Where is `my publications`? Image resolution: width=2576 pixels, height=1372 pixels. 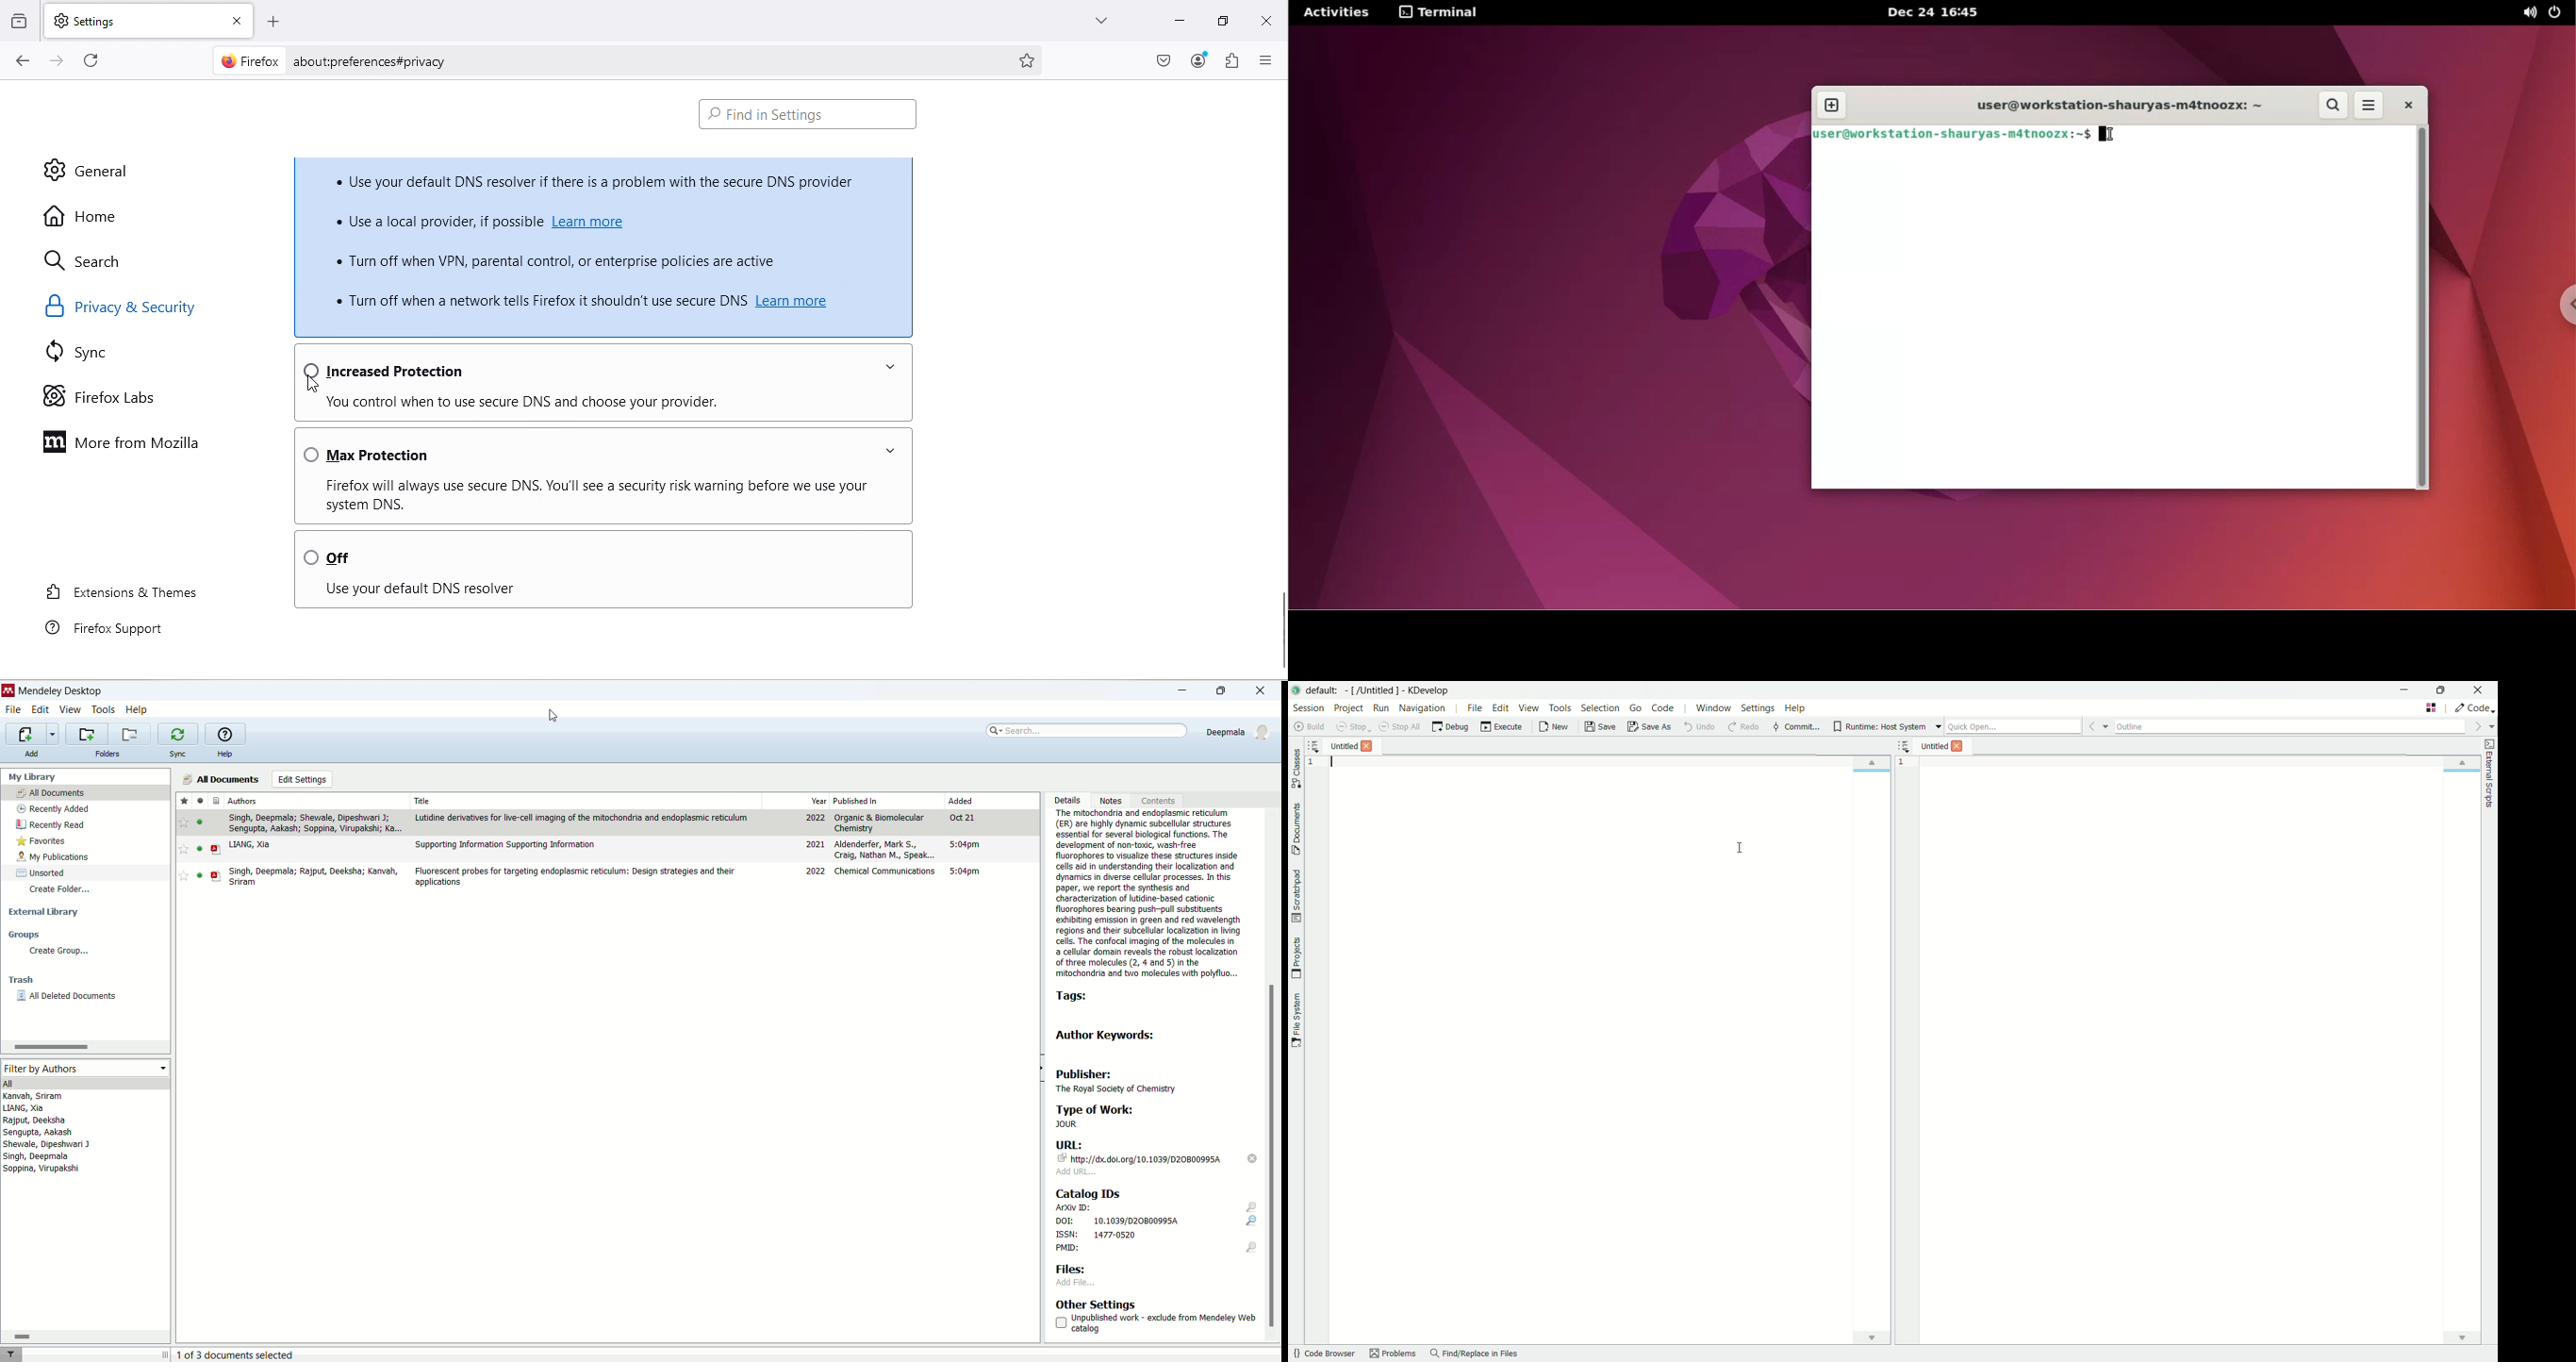 my publications is located at coordinates (54, 857).